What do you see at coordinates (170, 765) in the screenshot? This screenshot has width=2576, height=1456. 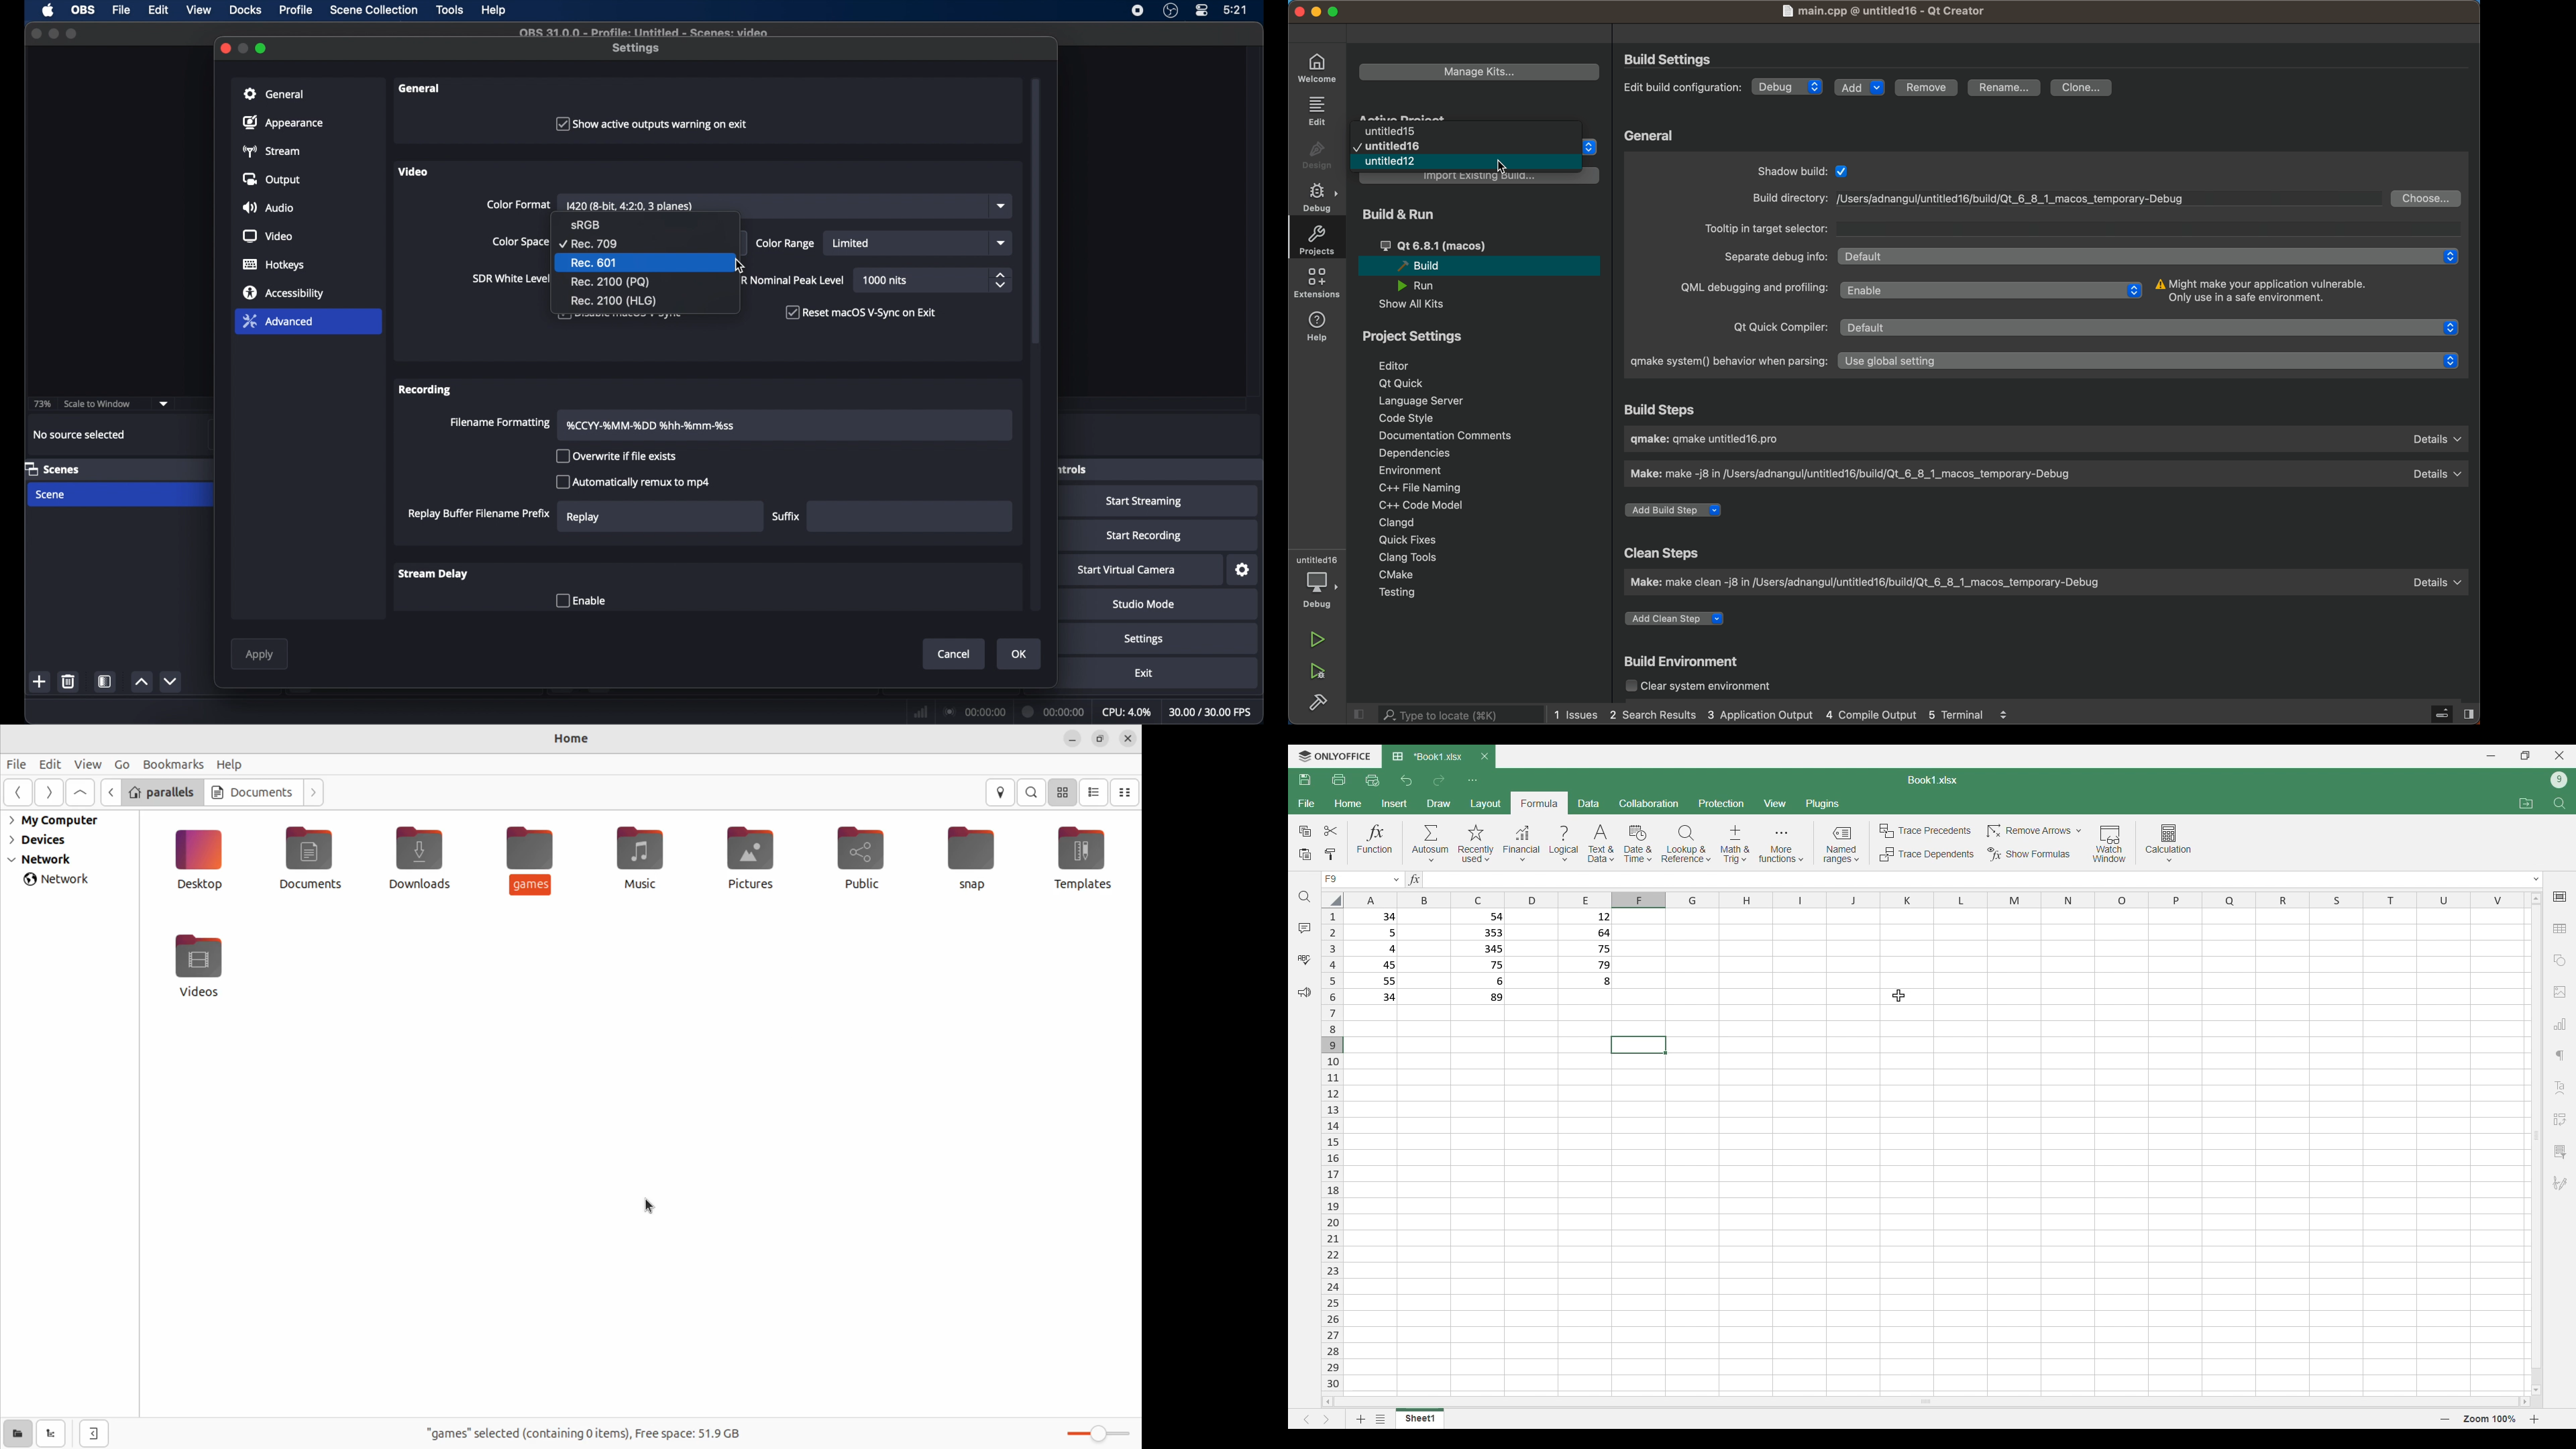 I see `book marks` at bounding box center [170, 765].